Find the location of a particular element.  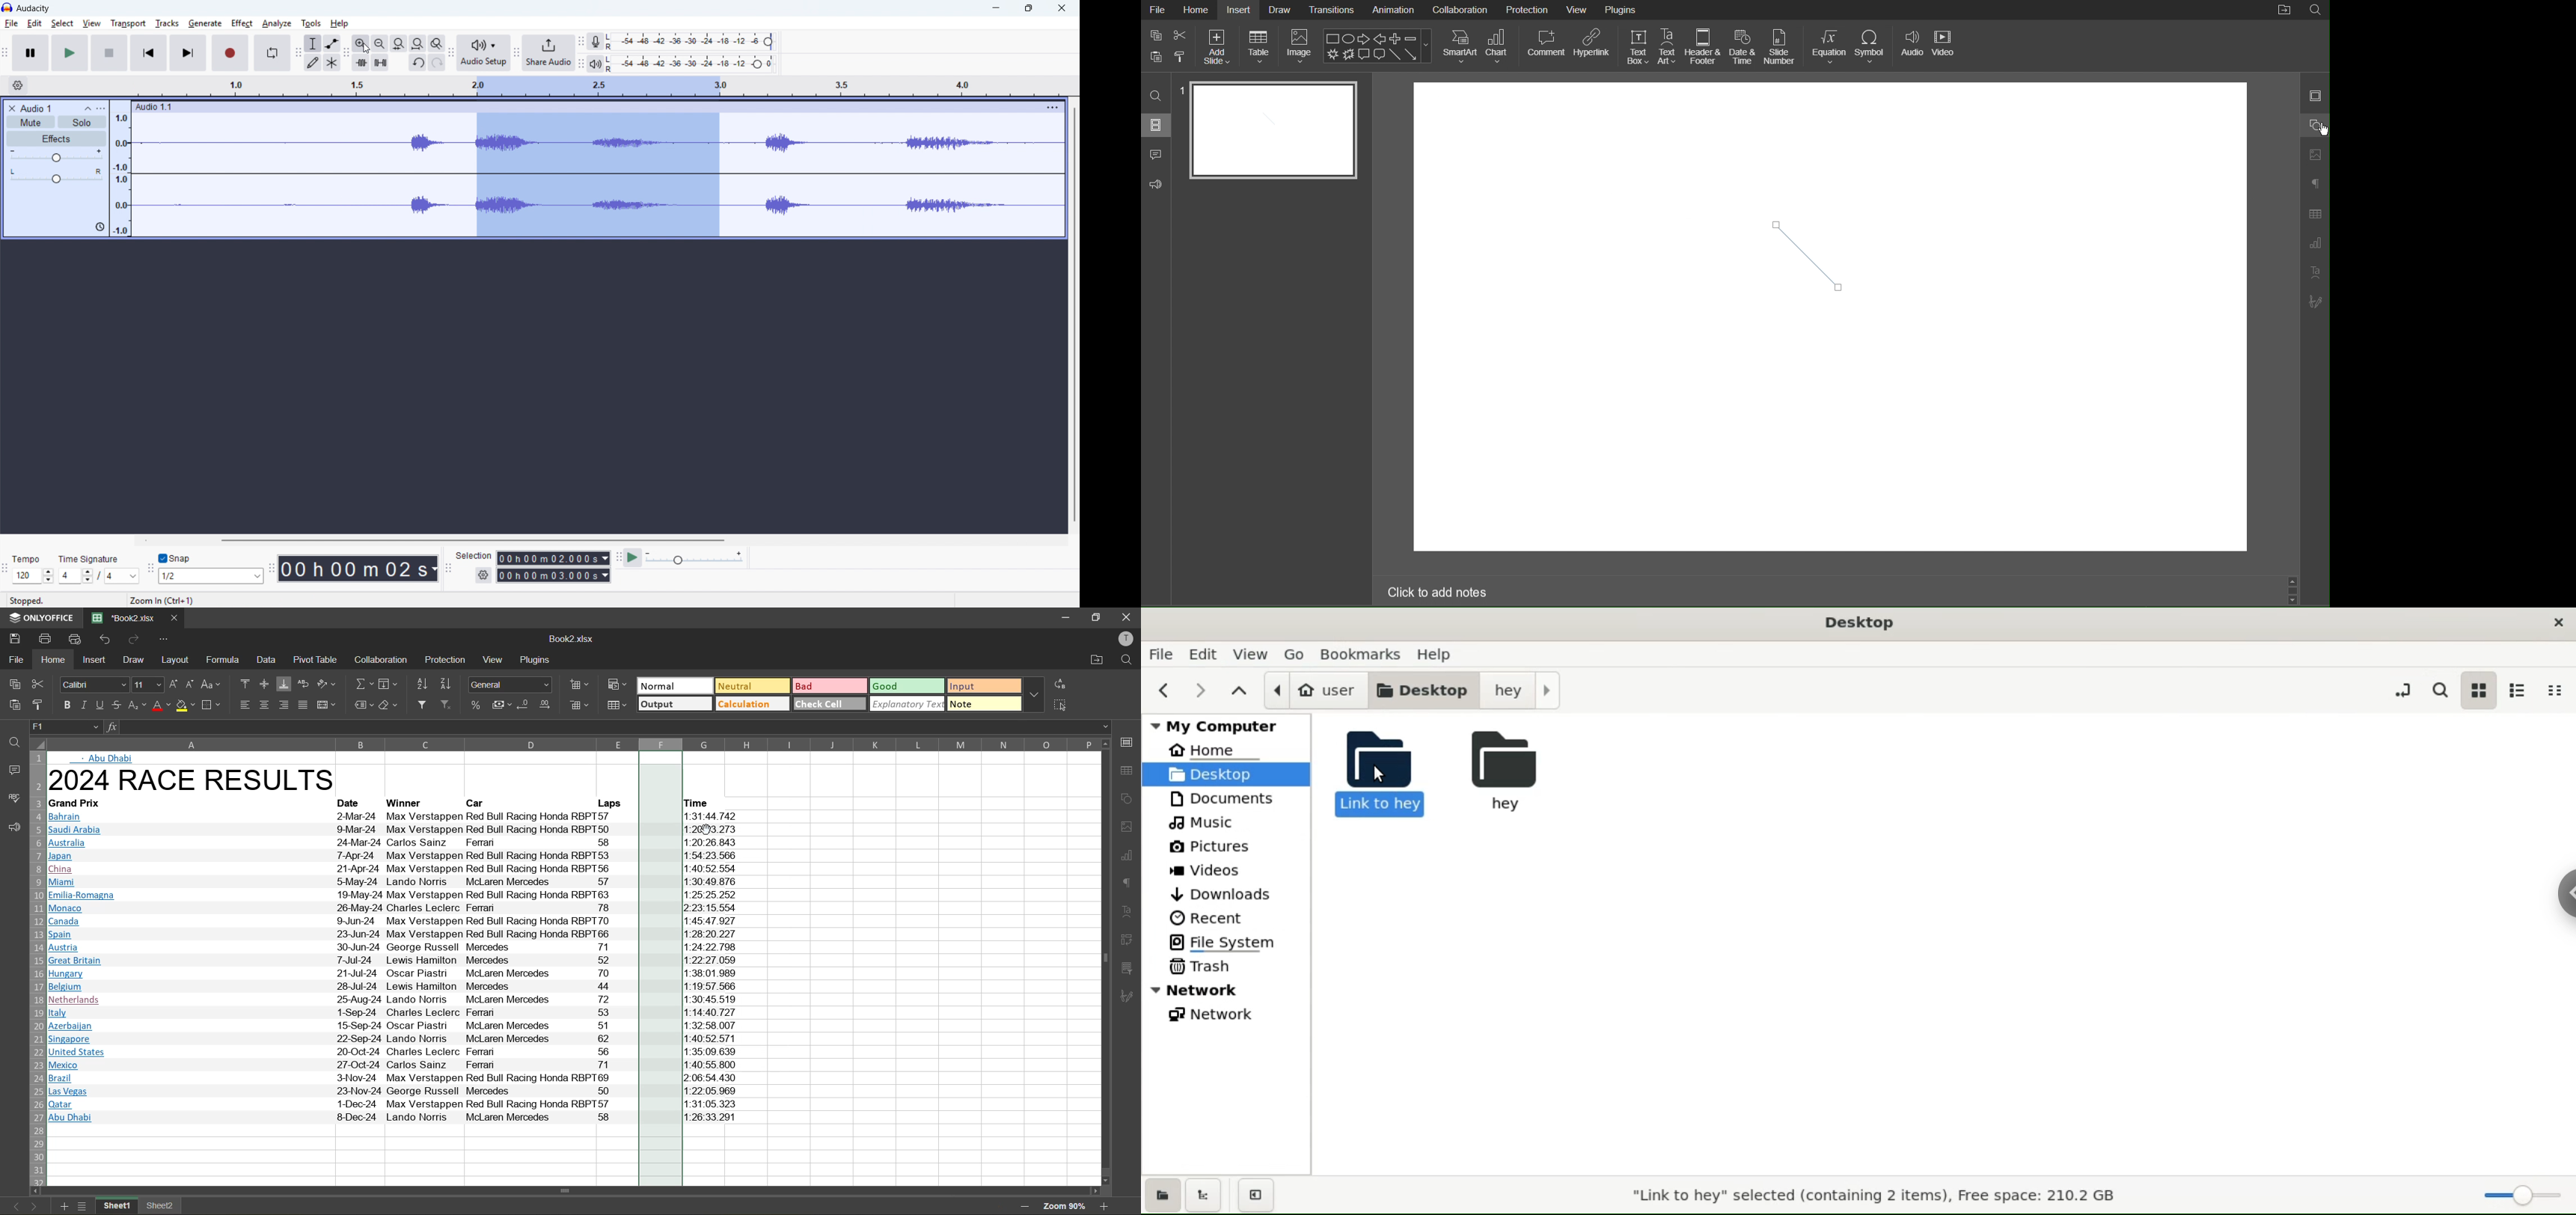

file is located at coordinates (1160, 656).